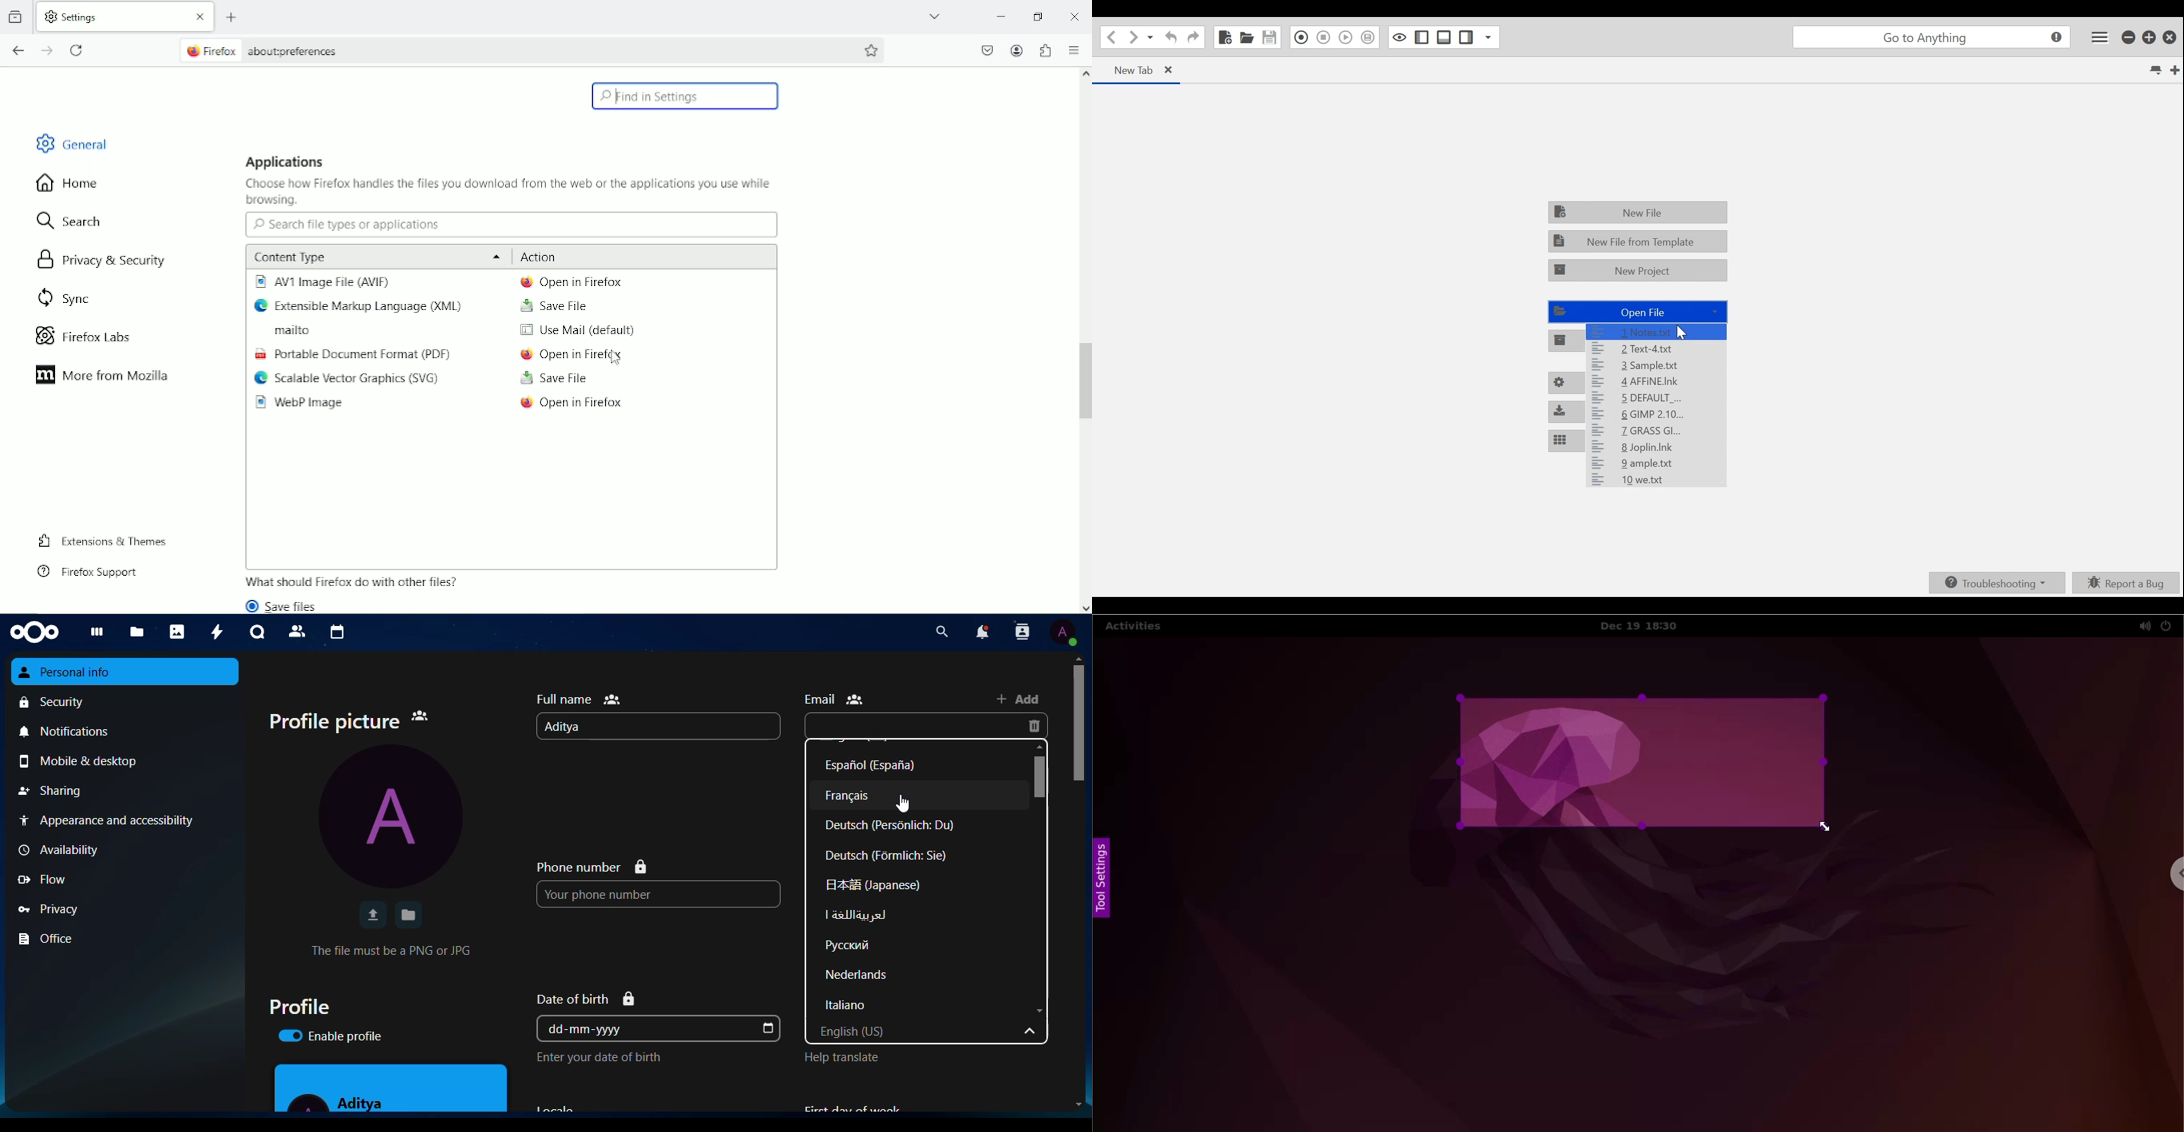  I want to click on sharing, so click(54, 791).